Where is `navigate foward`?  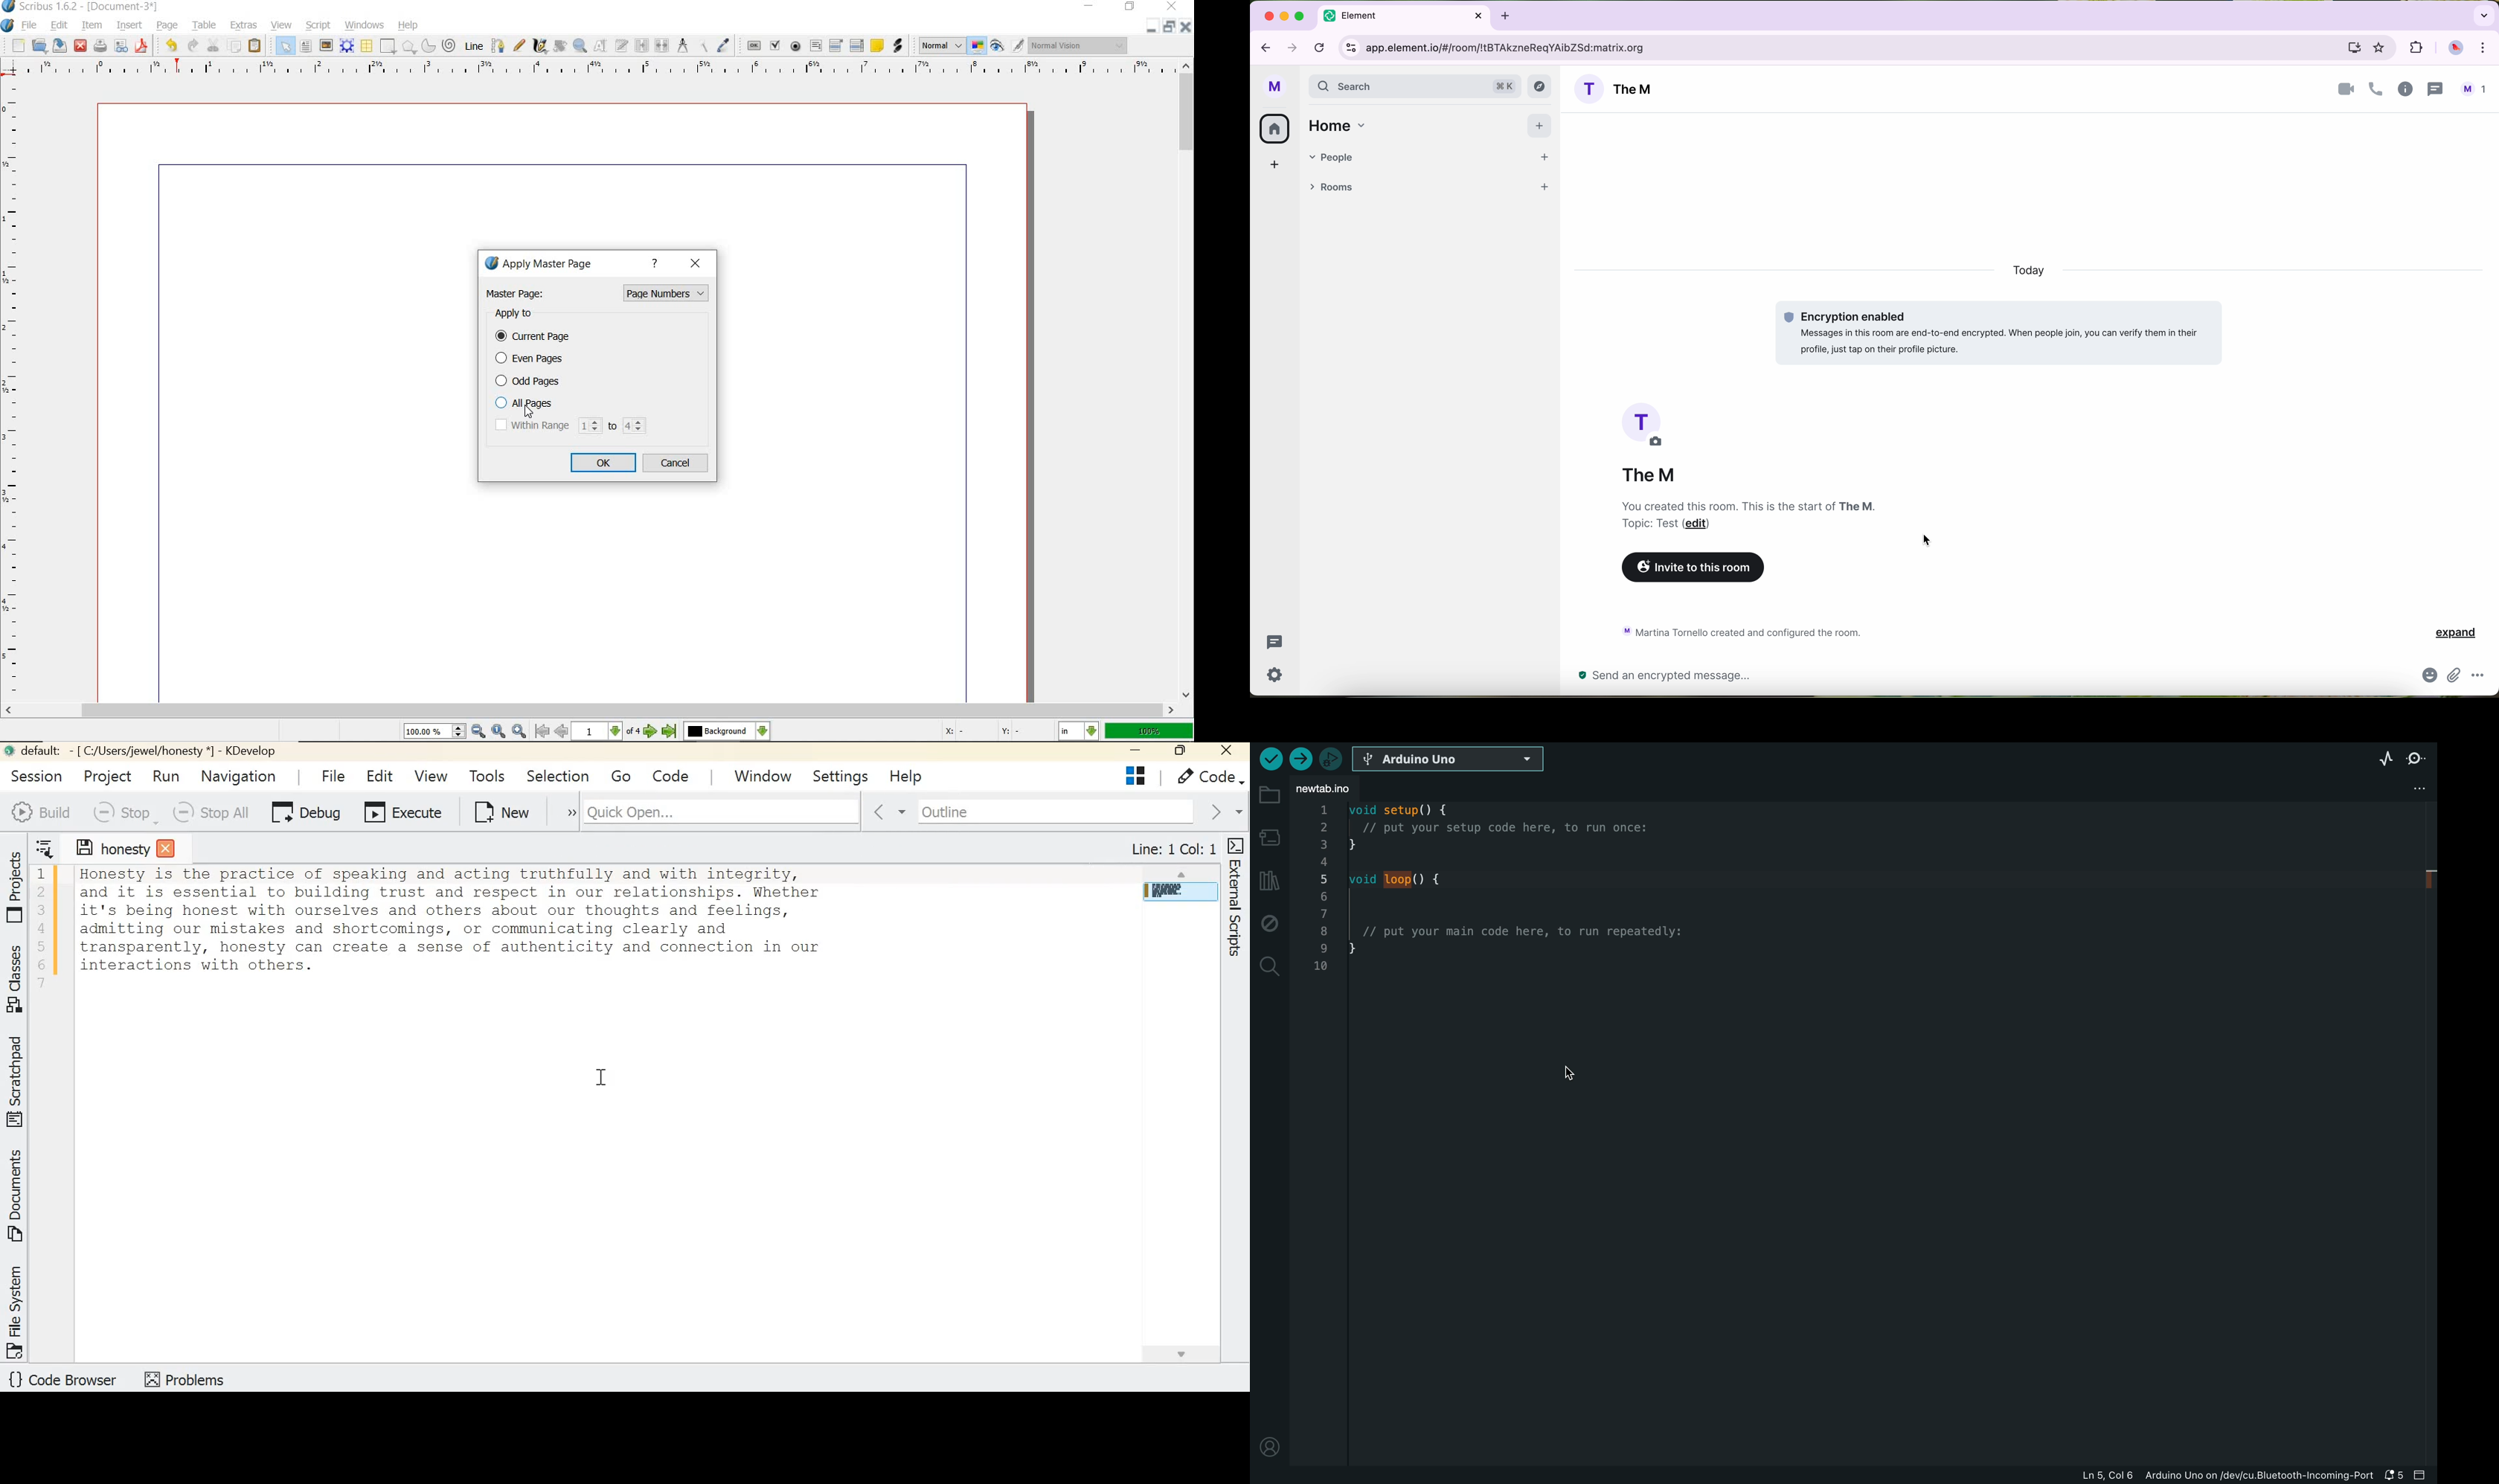 navigate foward is located at coordinates (1293, 47).